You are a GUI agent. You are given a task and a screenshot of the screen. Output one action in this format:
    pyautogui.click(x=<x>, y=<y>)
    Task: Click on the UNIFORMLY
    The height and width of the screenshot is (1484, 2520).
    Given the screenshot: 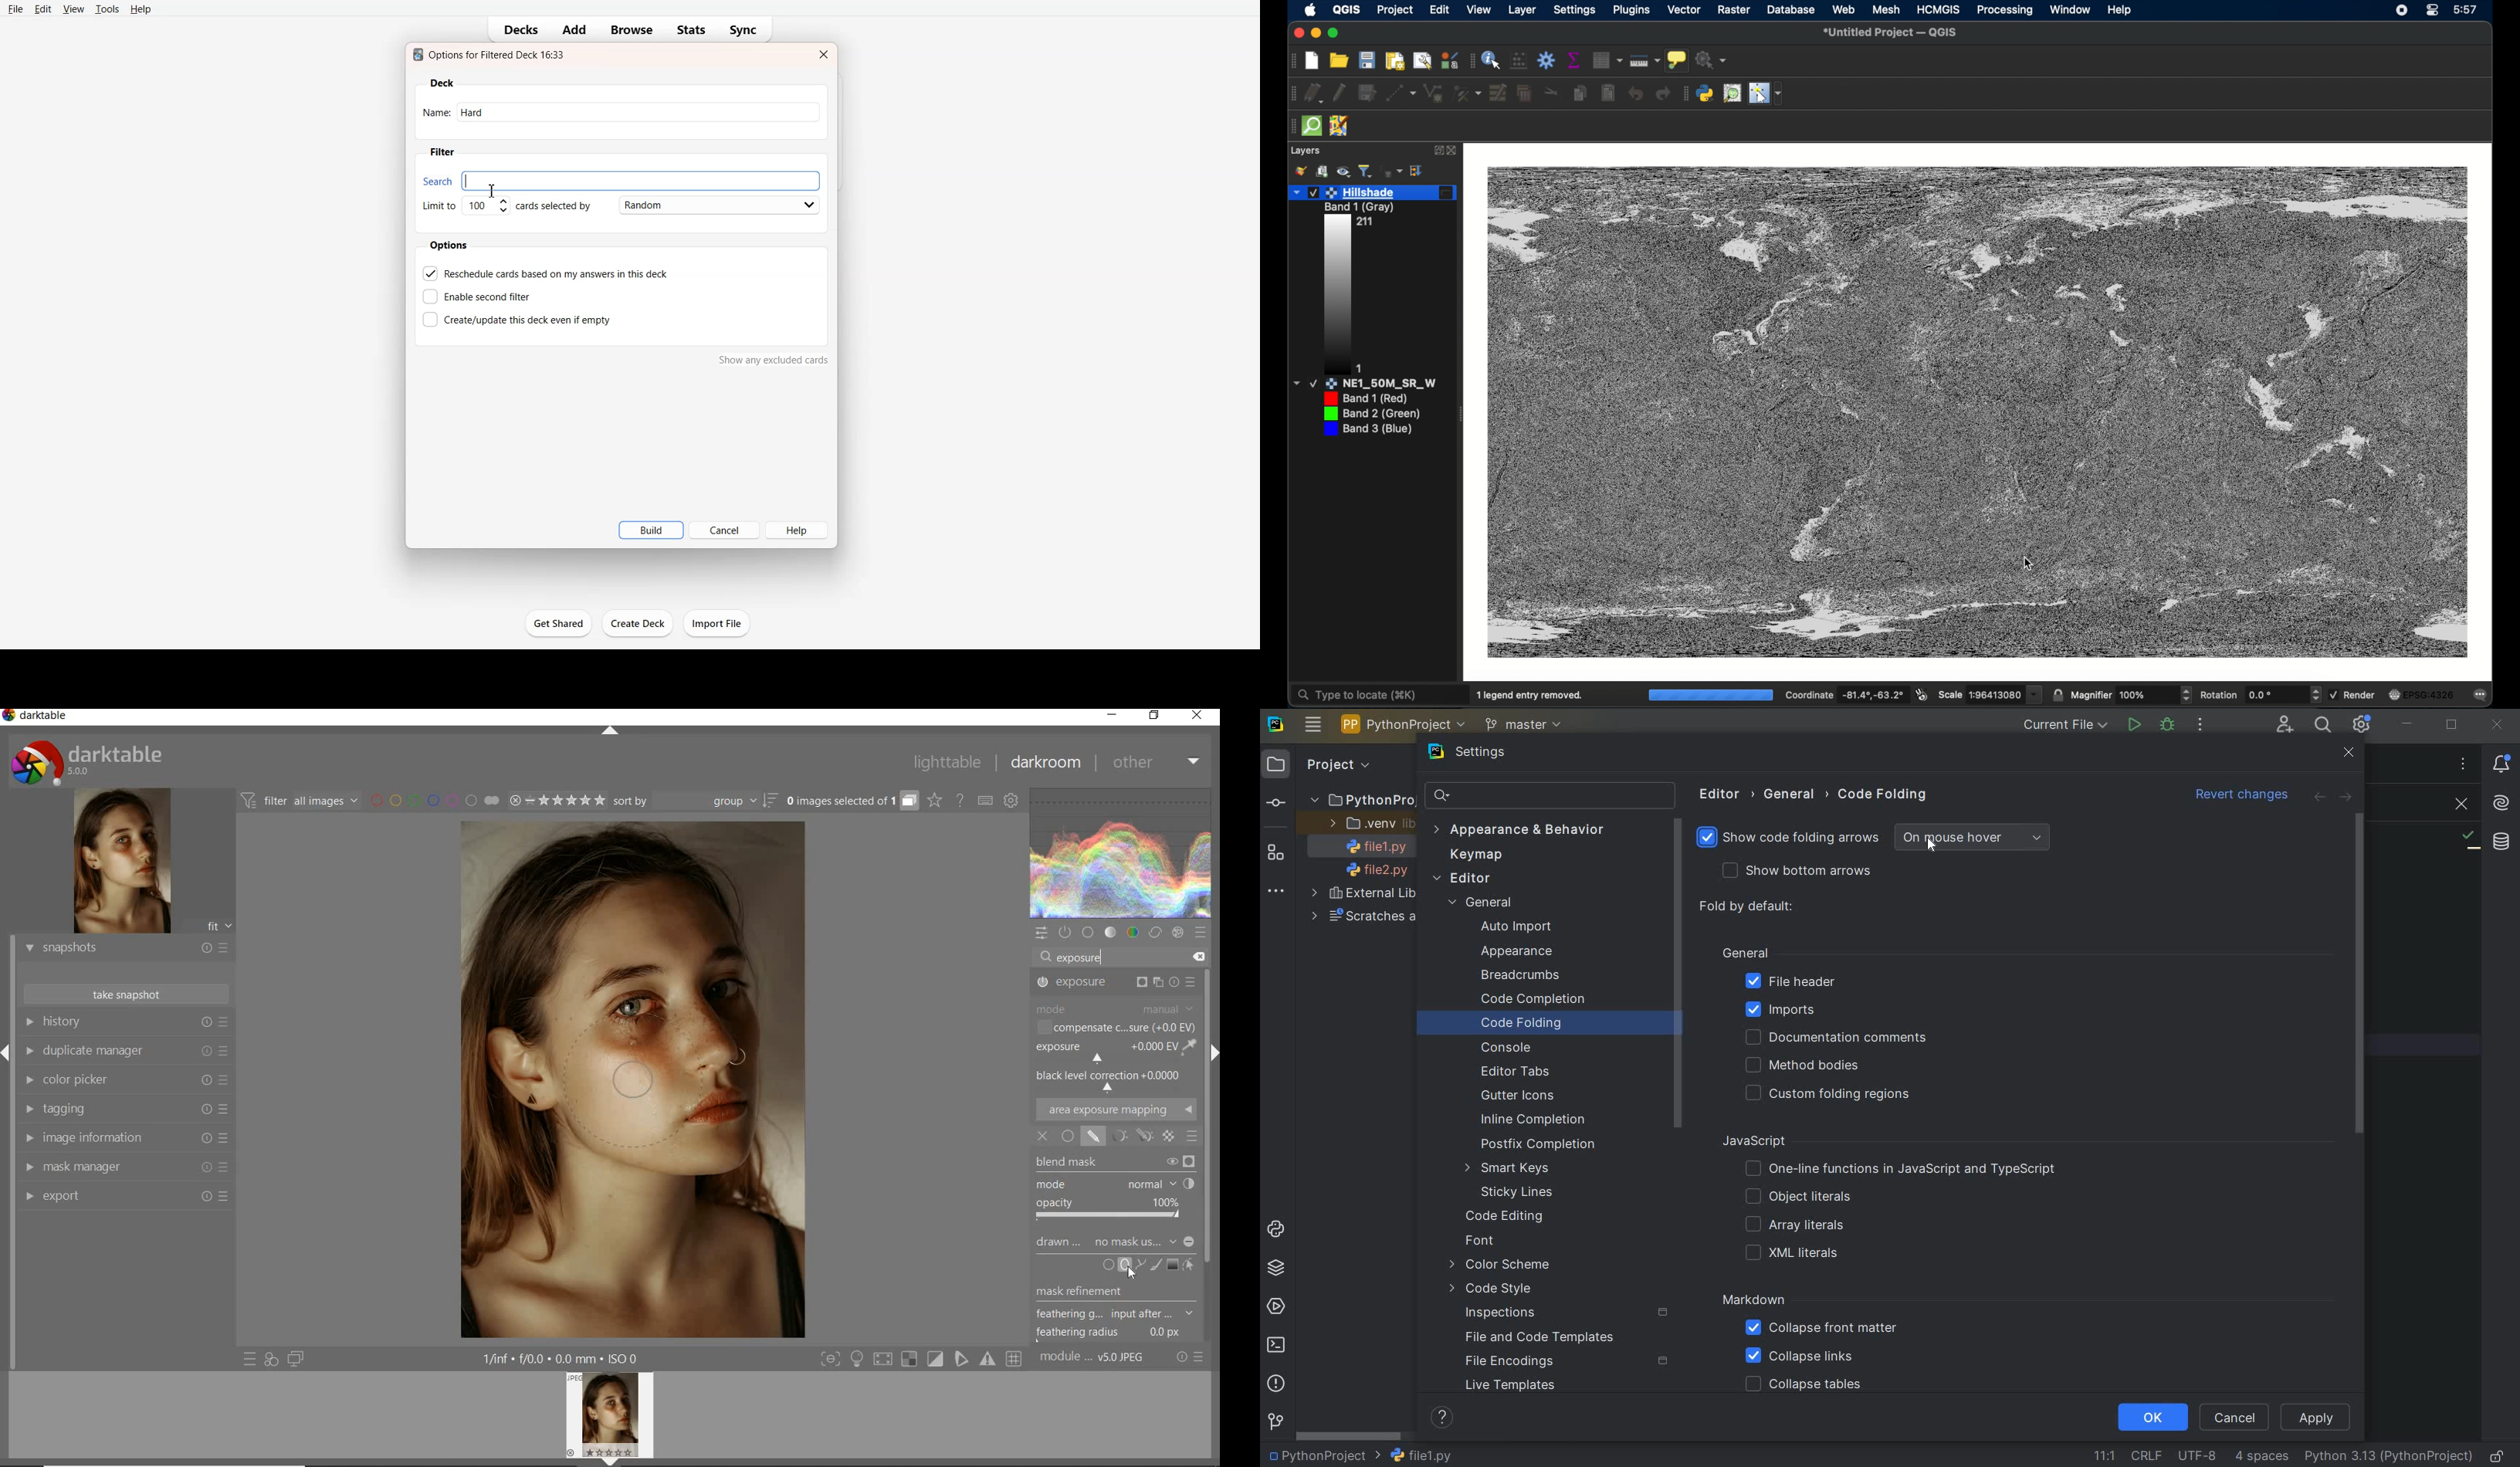 What is the action you would take?
    pyautogui.click(x=1068, y=1137)
    